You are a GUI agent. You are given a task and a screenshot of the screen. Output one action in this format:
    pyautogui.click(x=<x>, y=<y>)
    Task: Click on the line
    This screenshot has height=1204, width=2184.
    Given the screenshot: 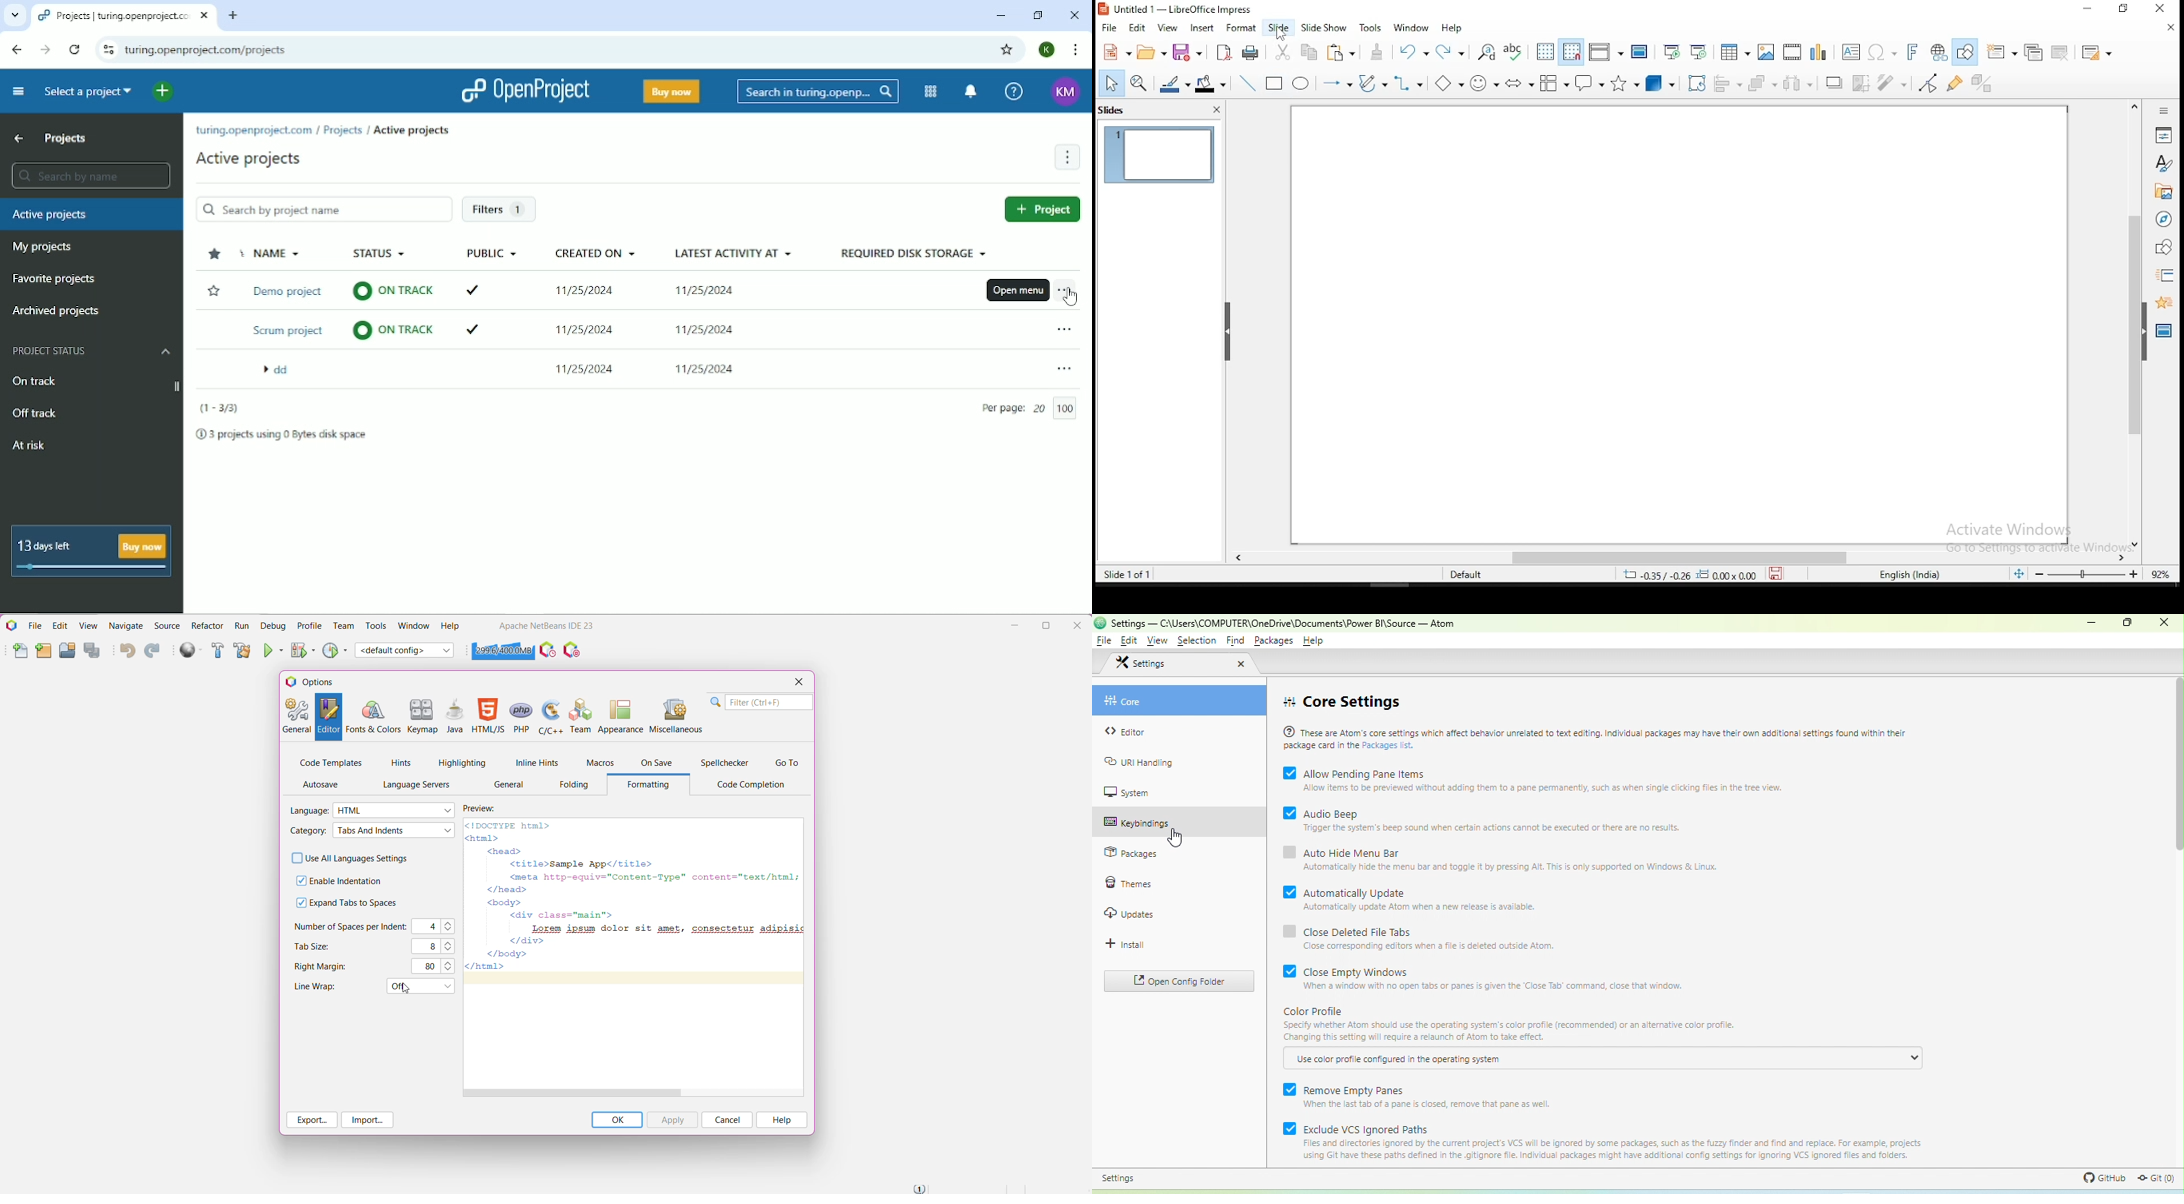 What is the action you would take?
    pyautogui.click(x=1248, y=80)
    